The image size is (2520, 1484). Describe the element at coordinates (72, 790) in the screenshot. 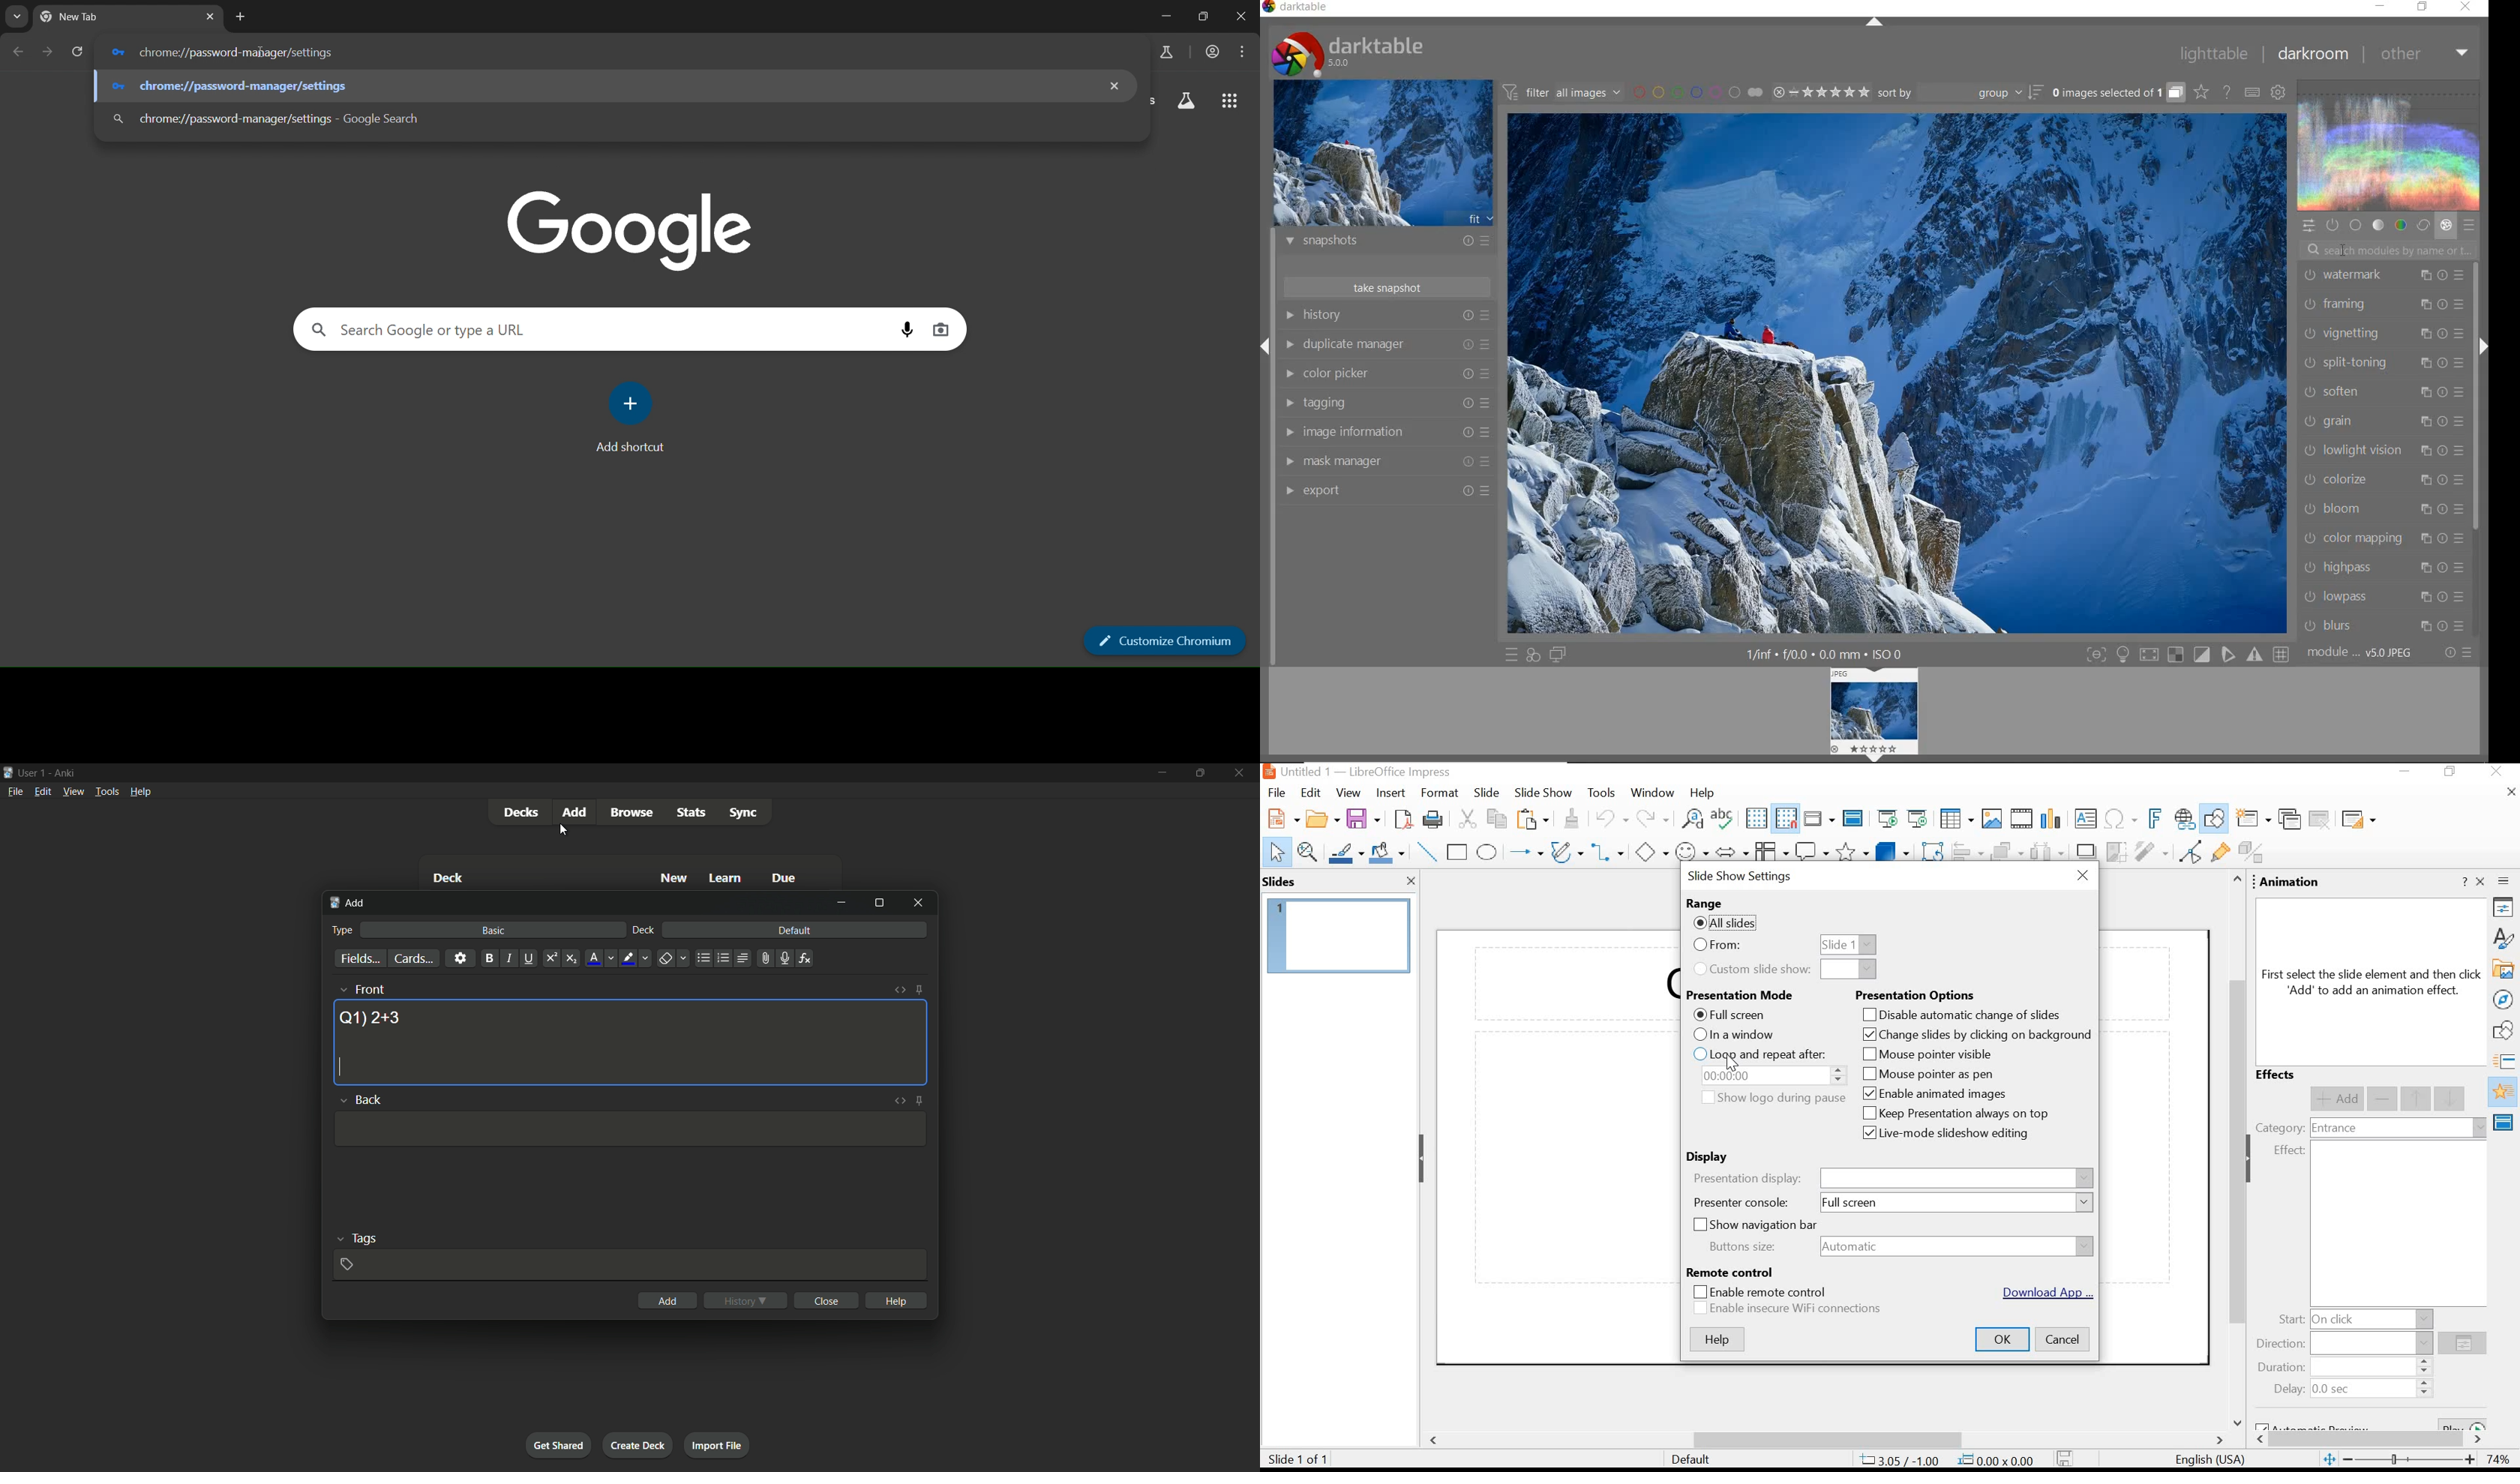

I see `view menu` at that location.